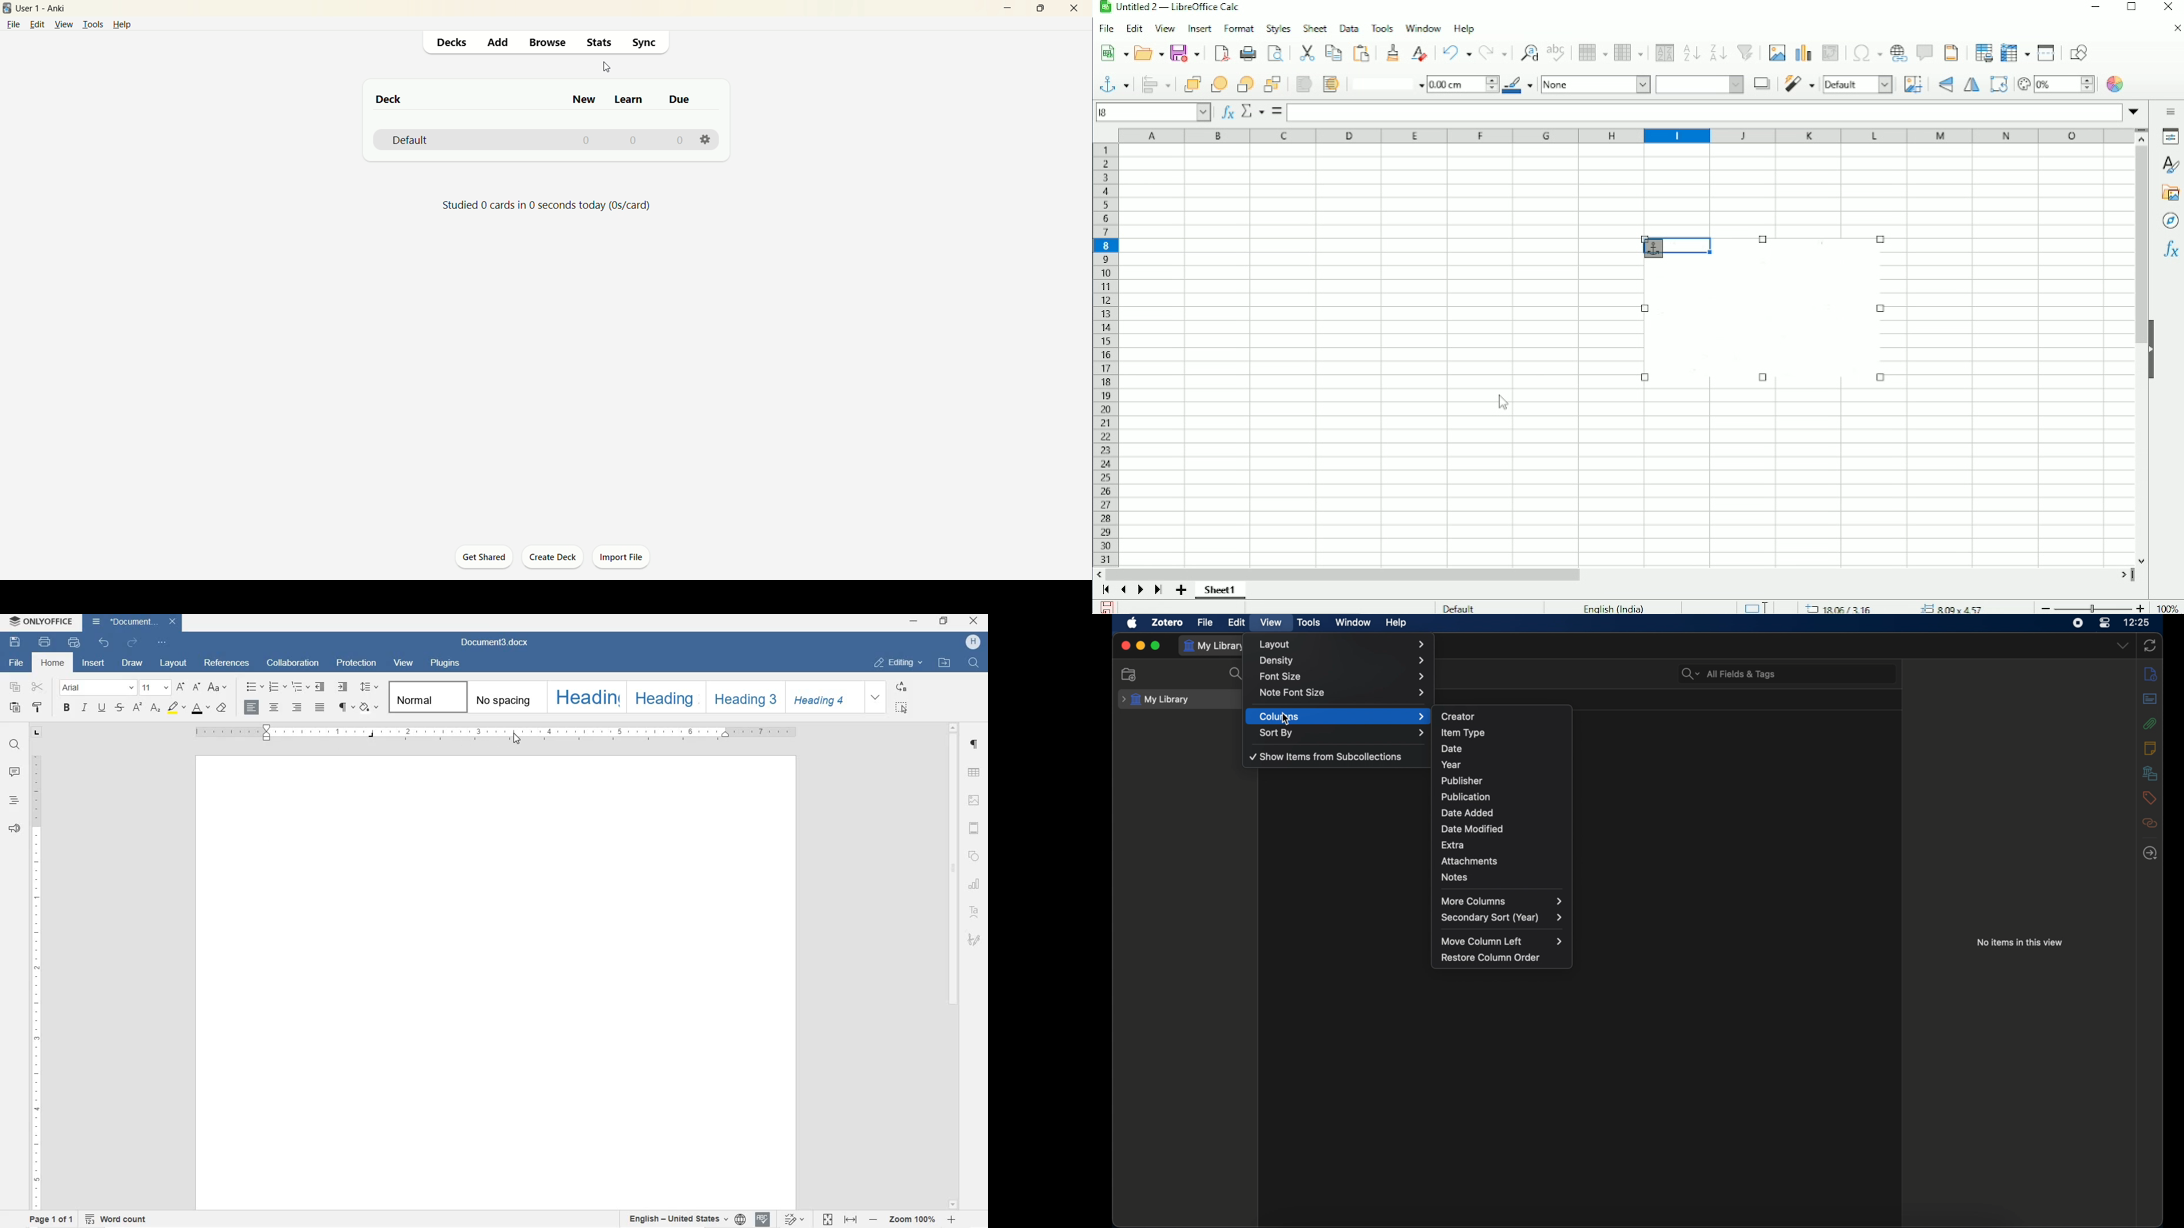 This screenshot has width=2184, height=1232. What do you see at coordinates (1305, 53) in the screenshot?
I see `Cut` at bounding box center [1305, 53].